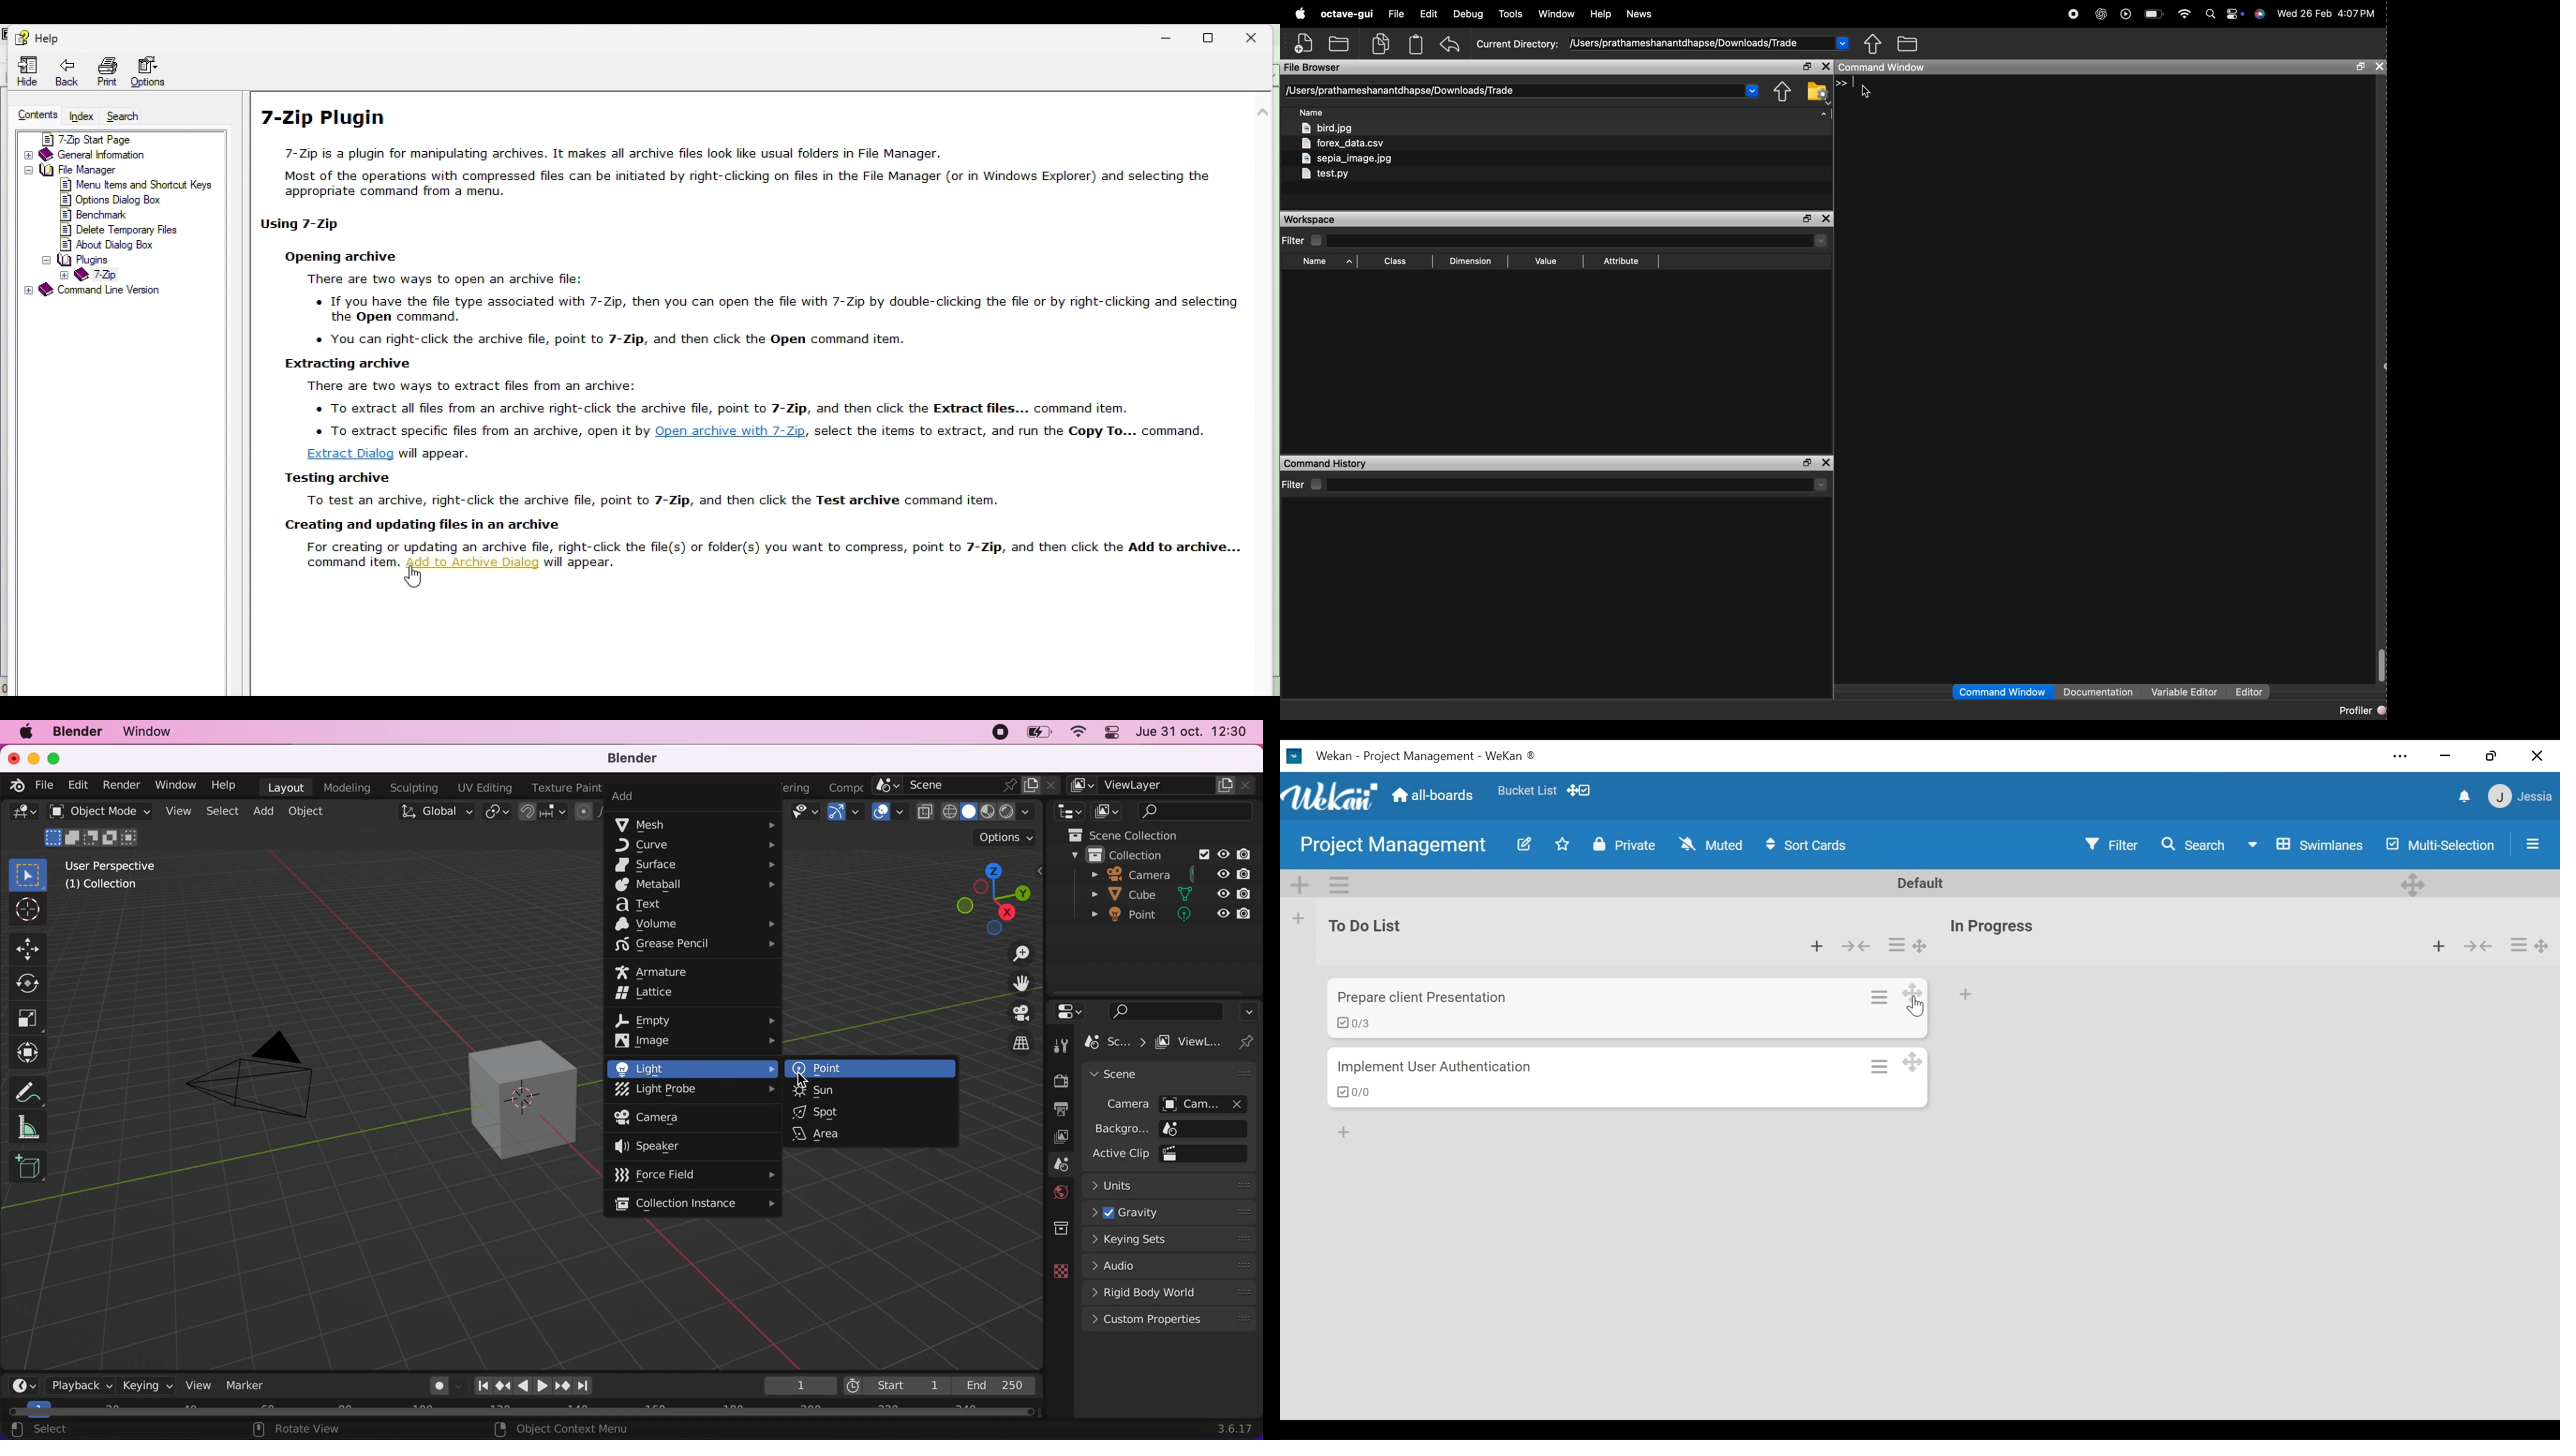 This screenshot has width=2576, height=1456. I want to click on transform pivot points, so click(495, 813).